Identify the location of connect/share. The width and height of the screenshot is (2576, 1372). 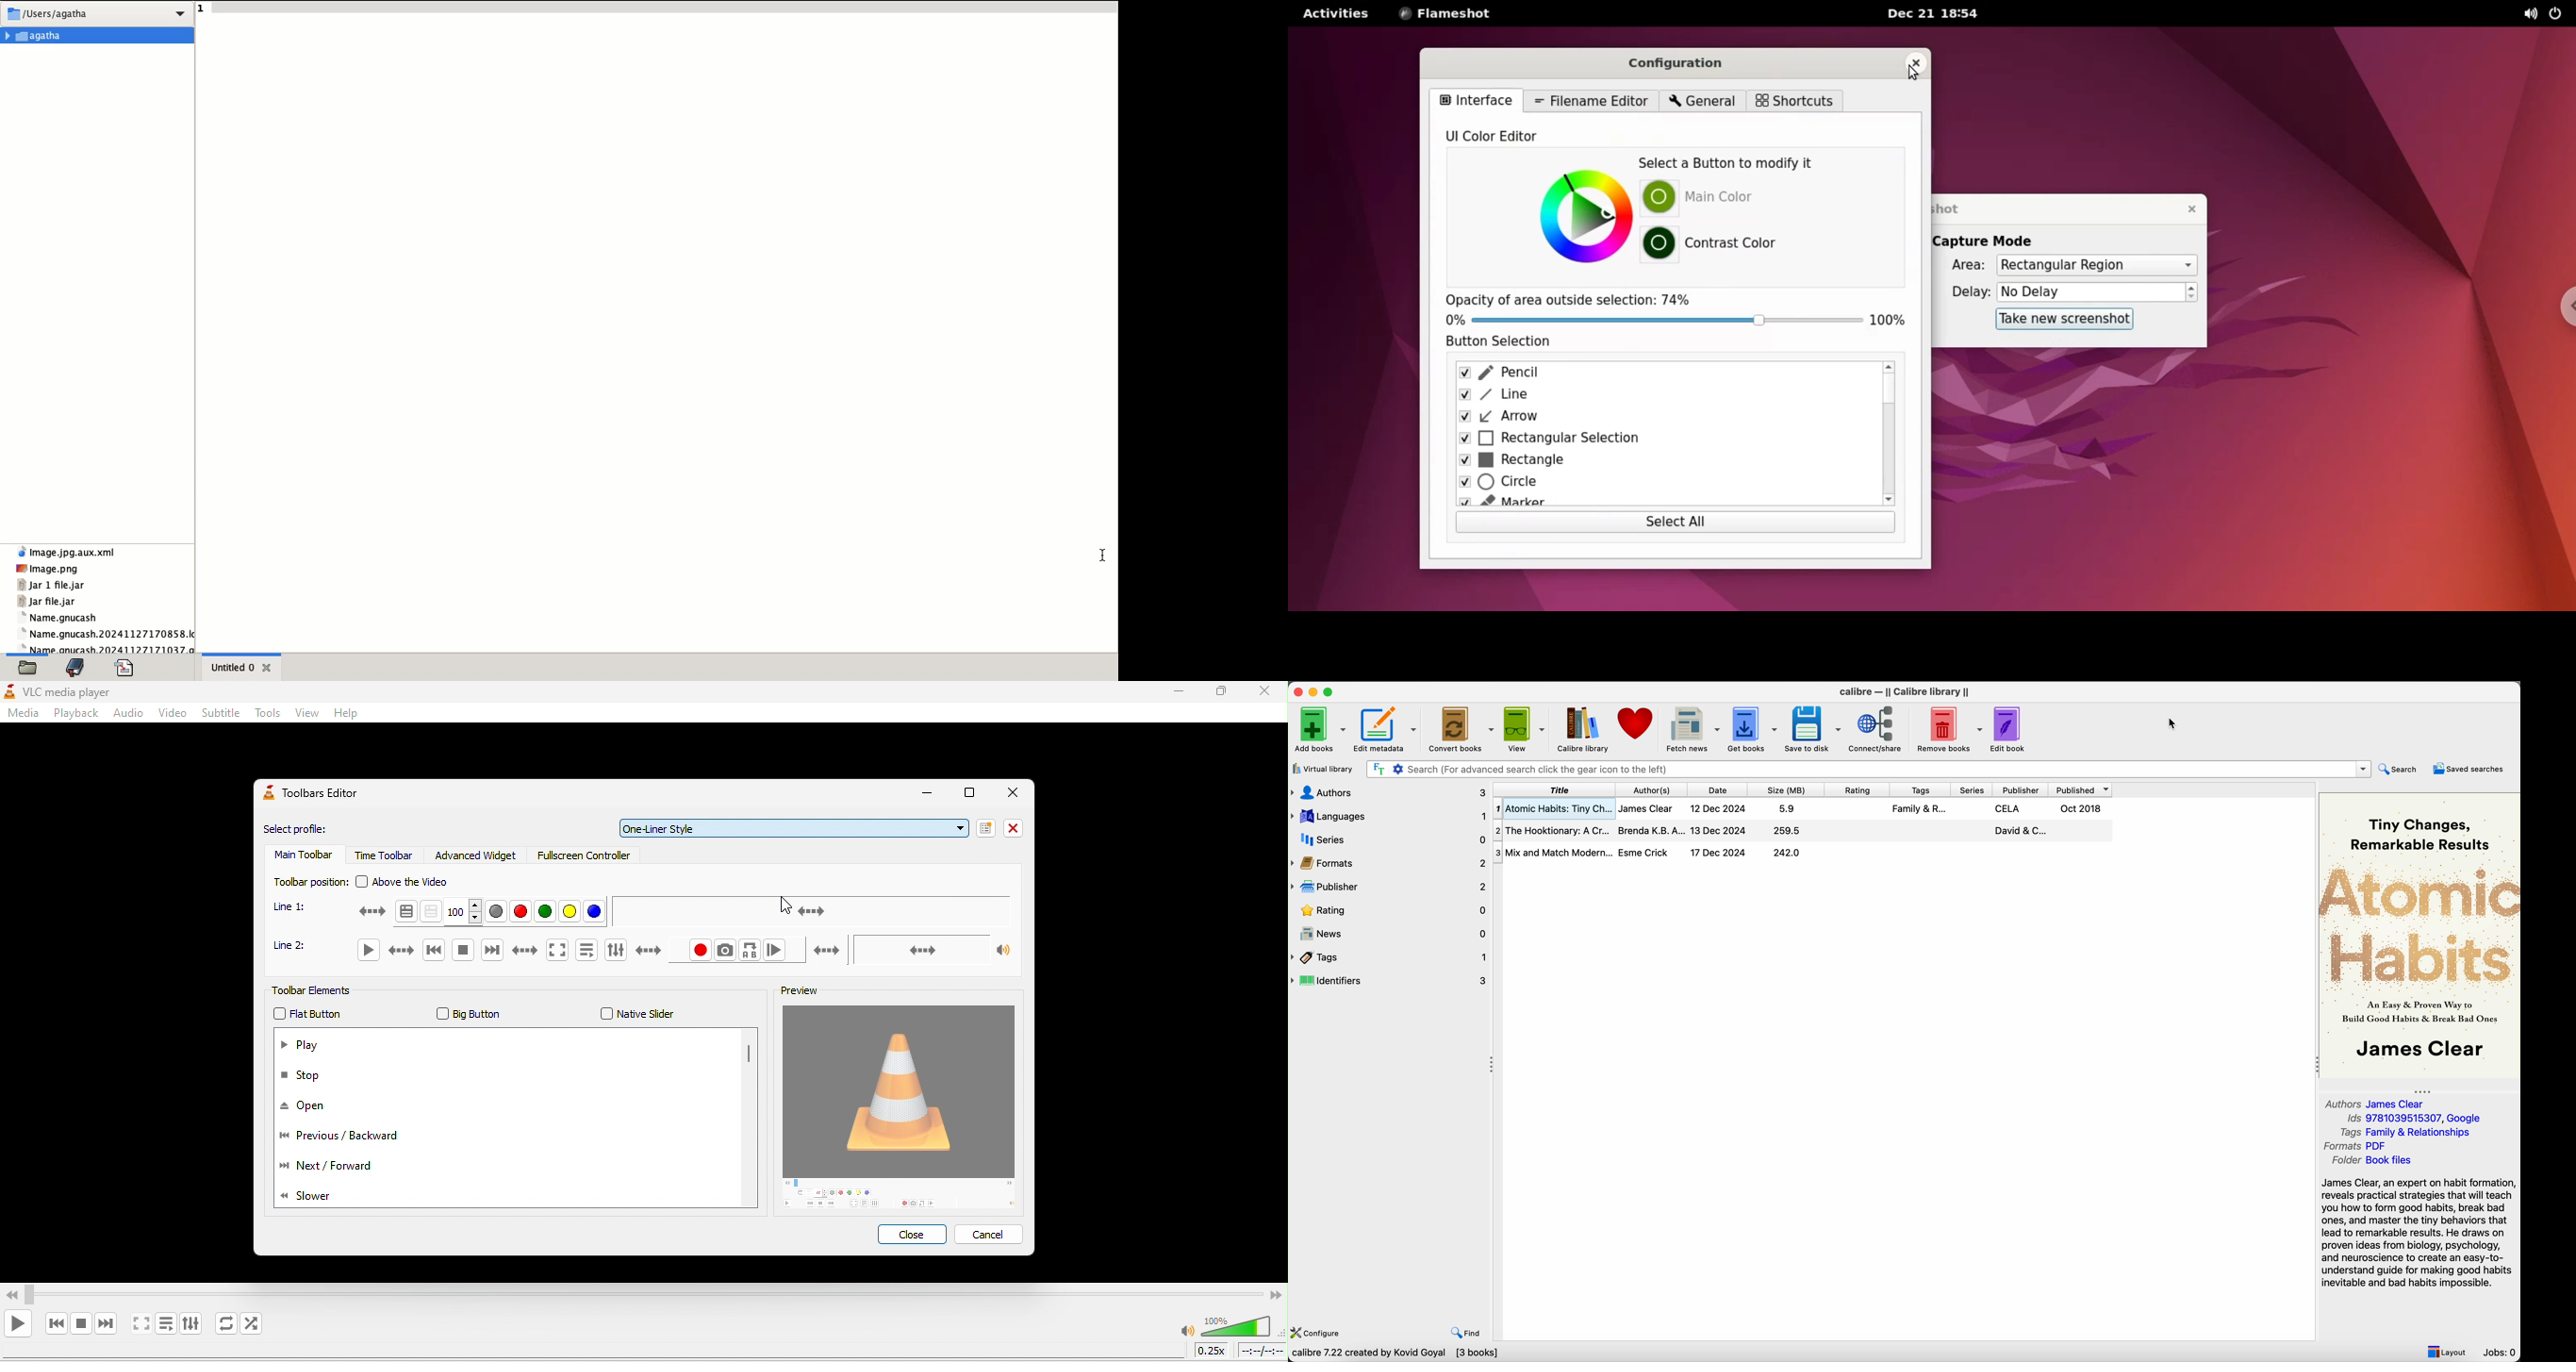
(1878, 728).